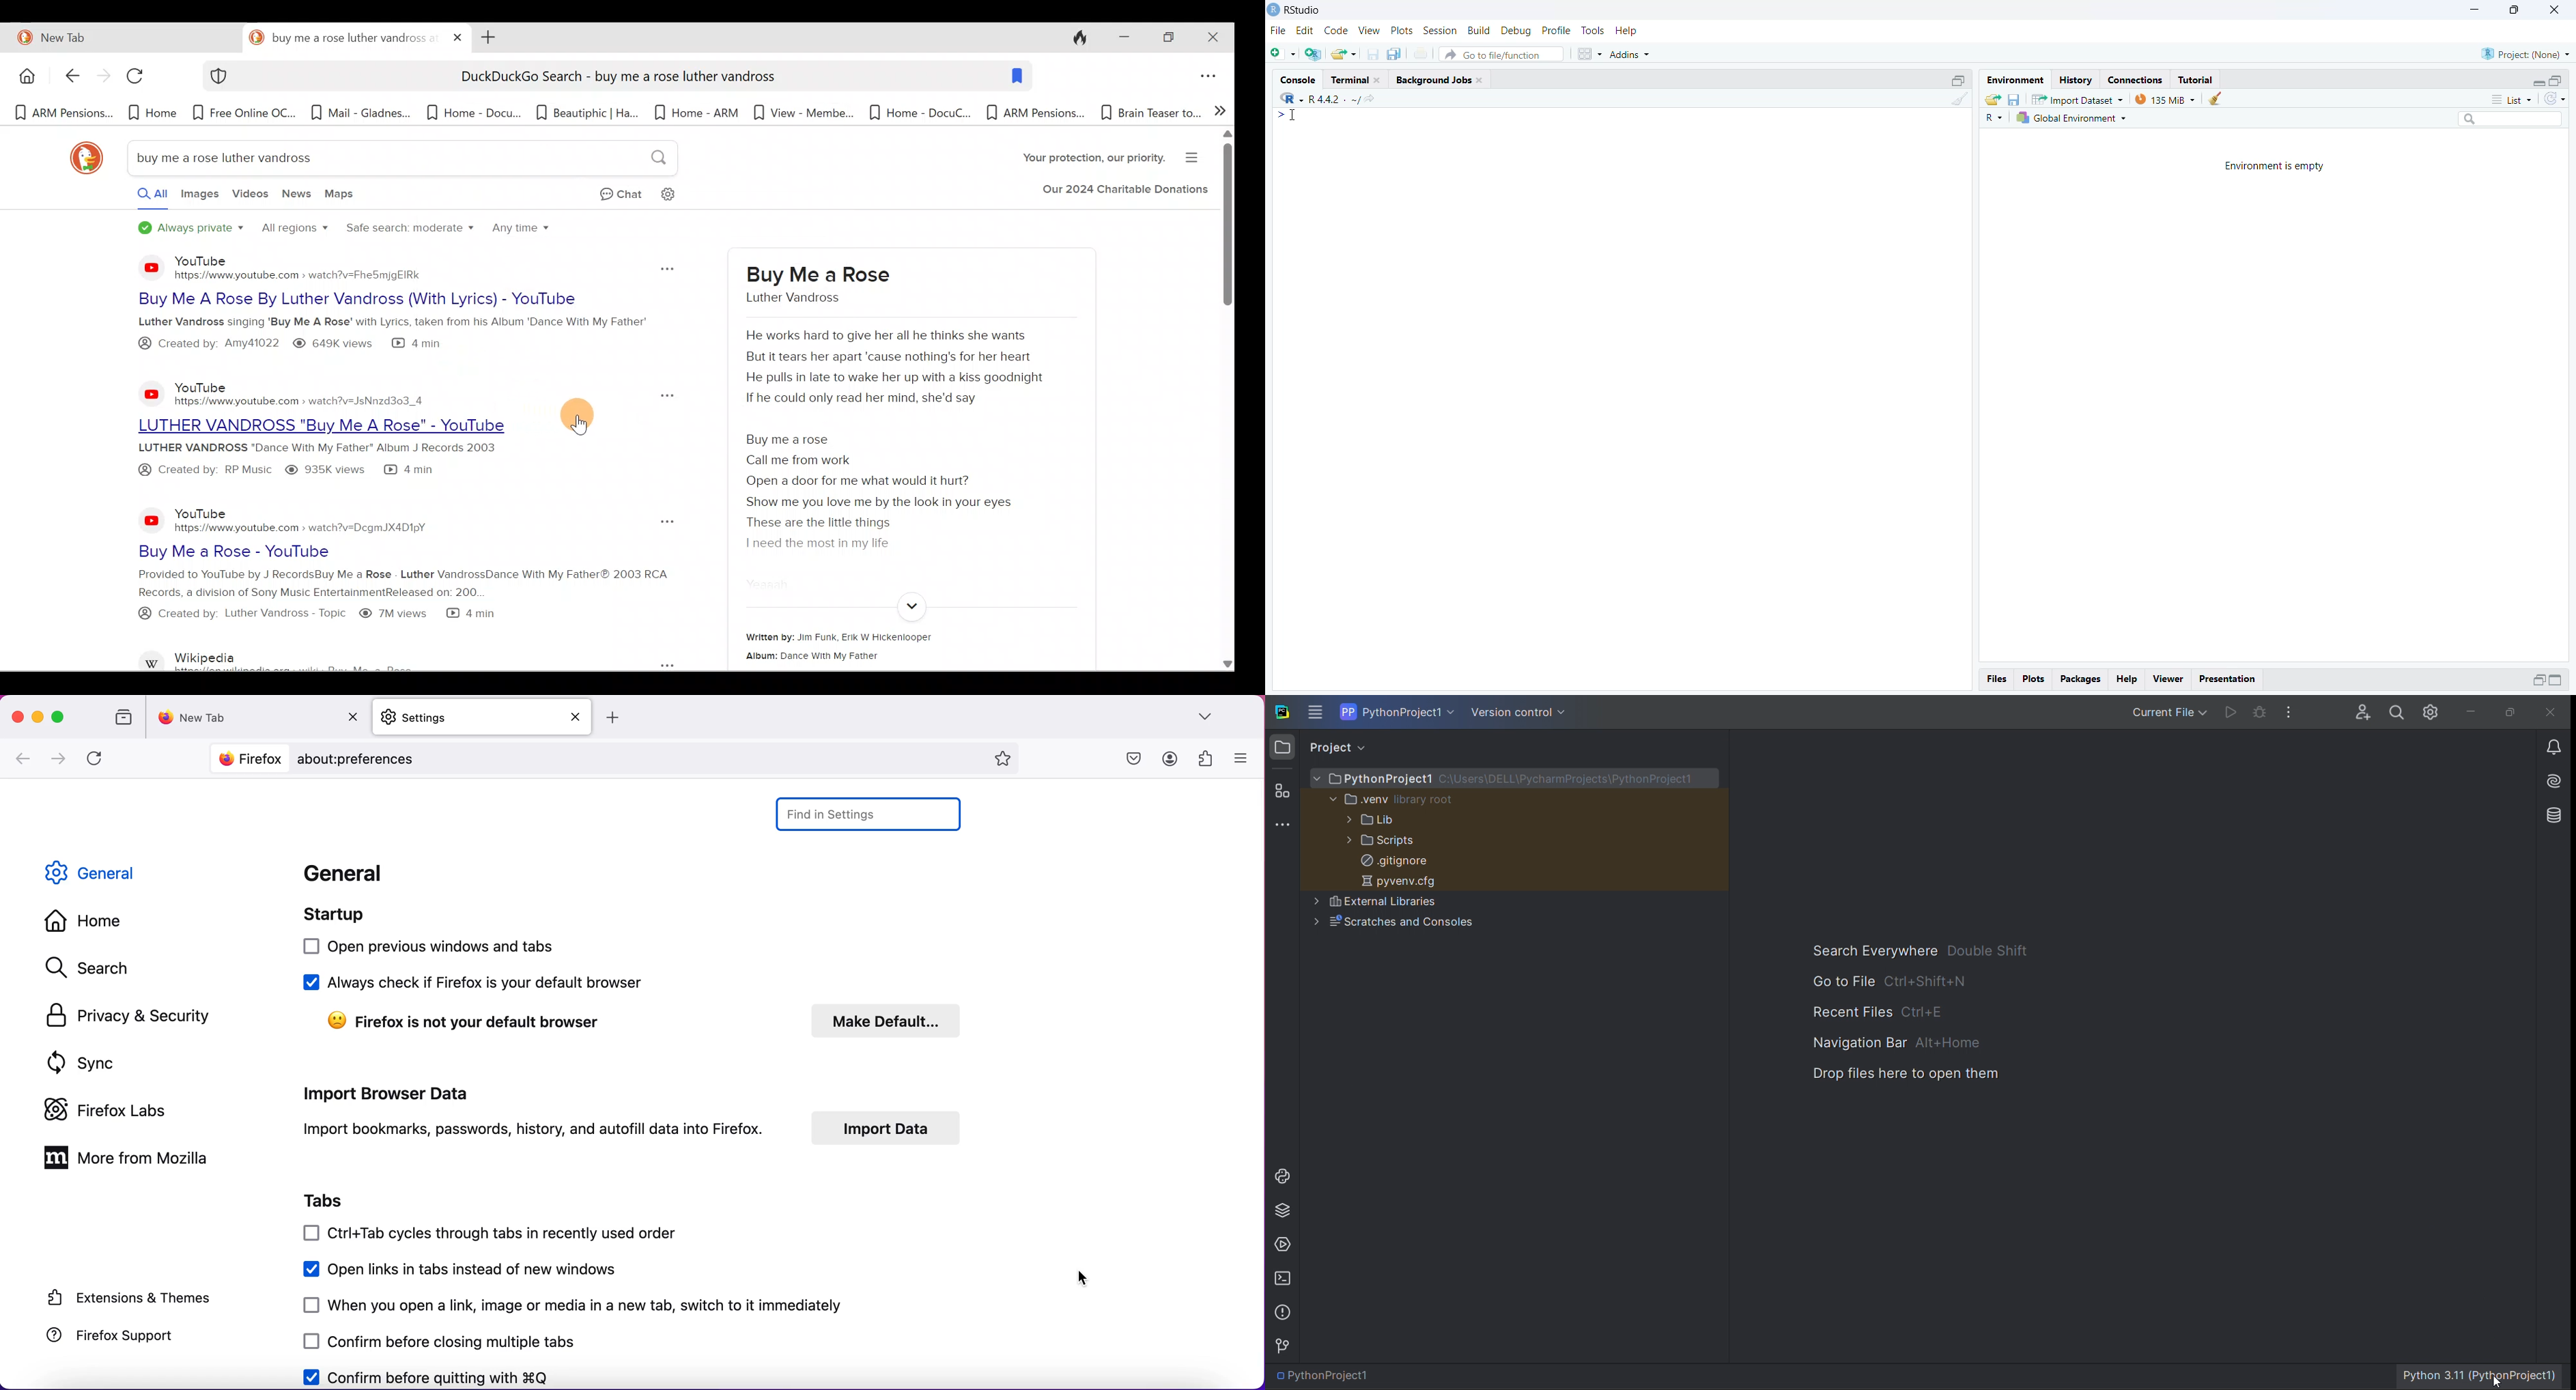 The image size is (2576, 1400). Describe the element at coordinates (602, 761) in the screenshot. I see `about:preferences` at that location.